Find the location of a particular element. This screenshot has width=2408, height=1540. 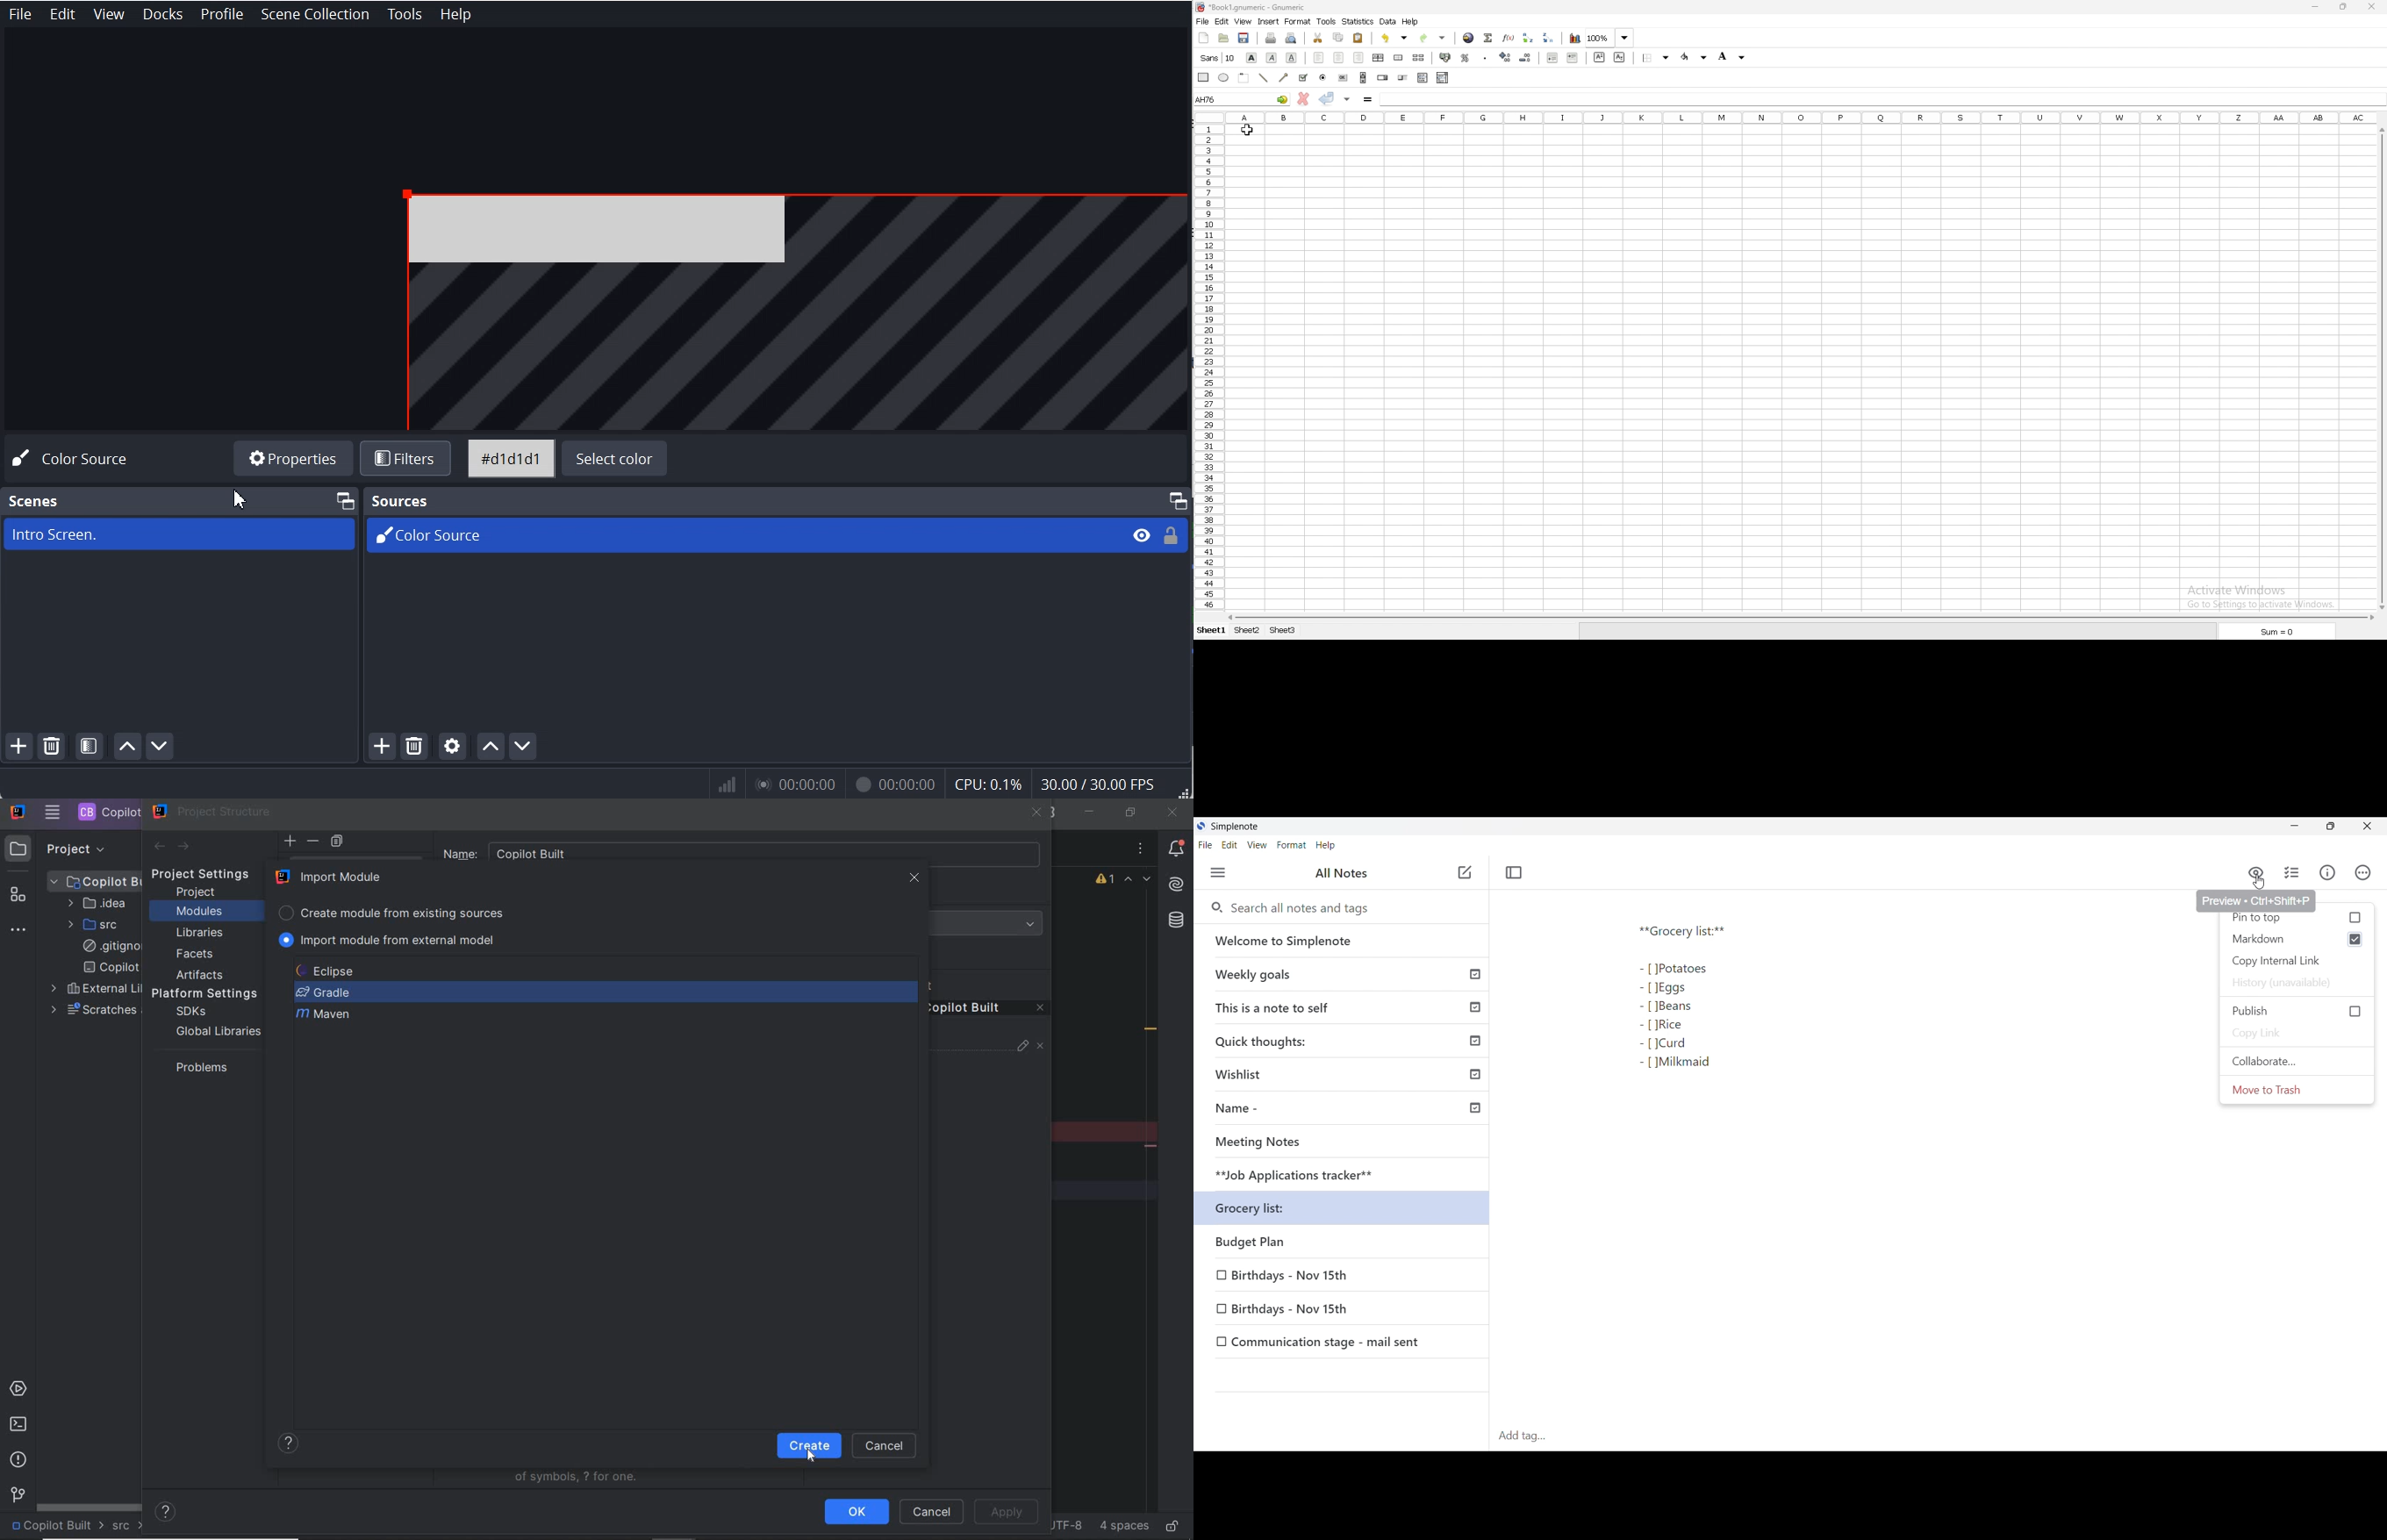

Add Source is located at coordinates (380, 748).